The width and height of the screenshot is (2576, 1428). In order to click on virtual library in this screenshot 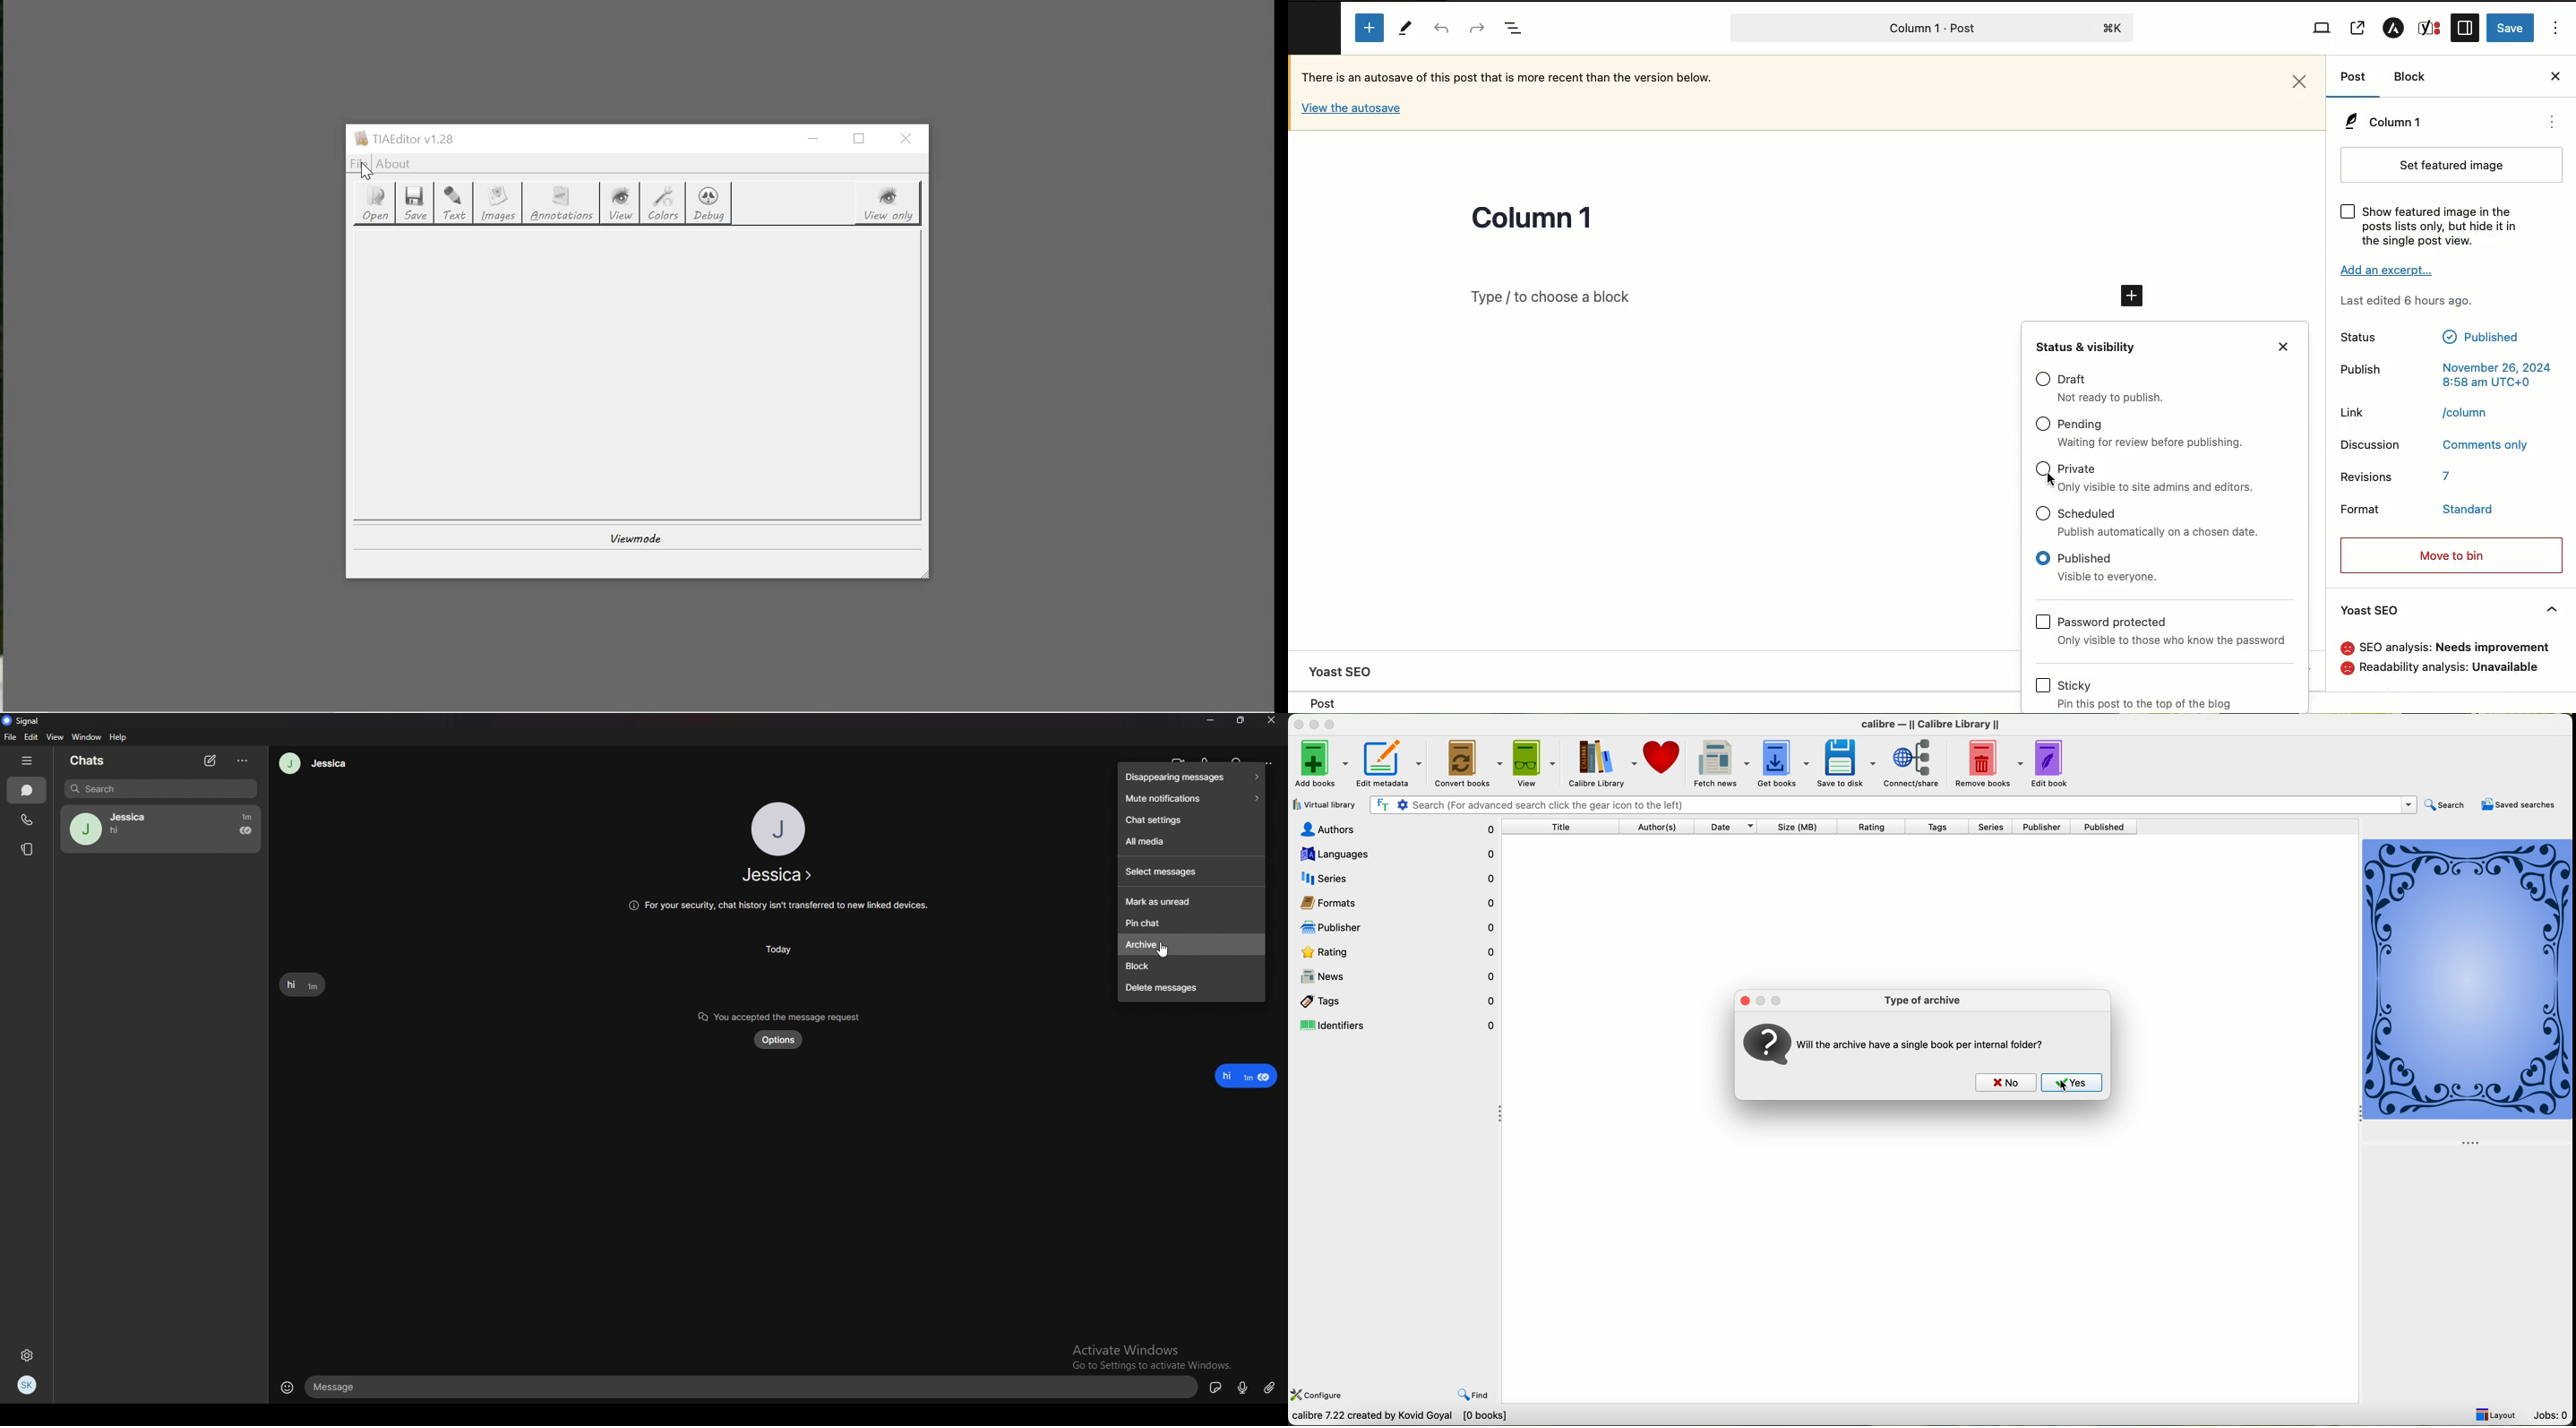, I will do `click(1324, 804)`.